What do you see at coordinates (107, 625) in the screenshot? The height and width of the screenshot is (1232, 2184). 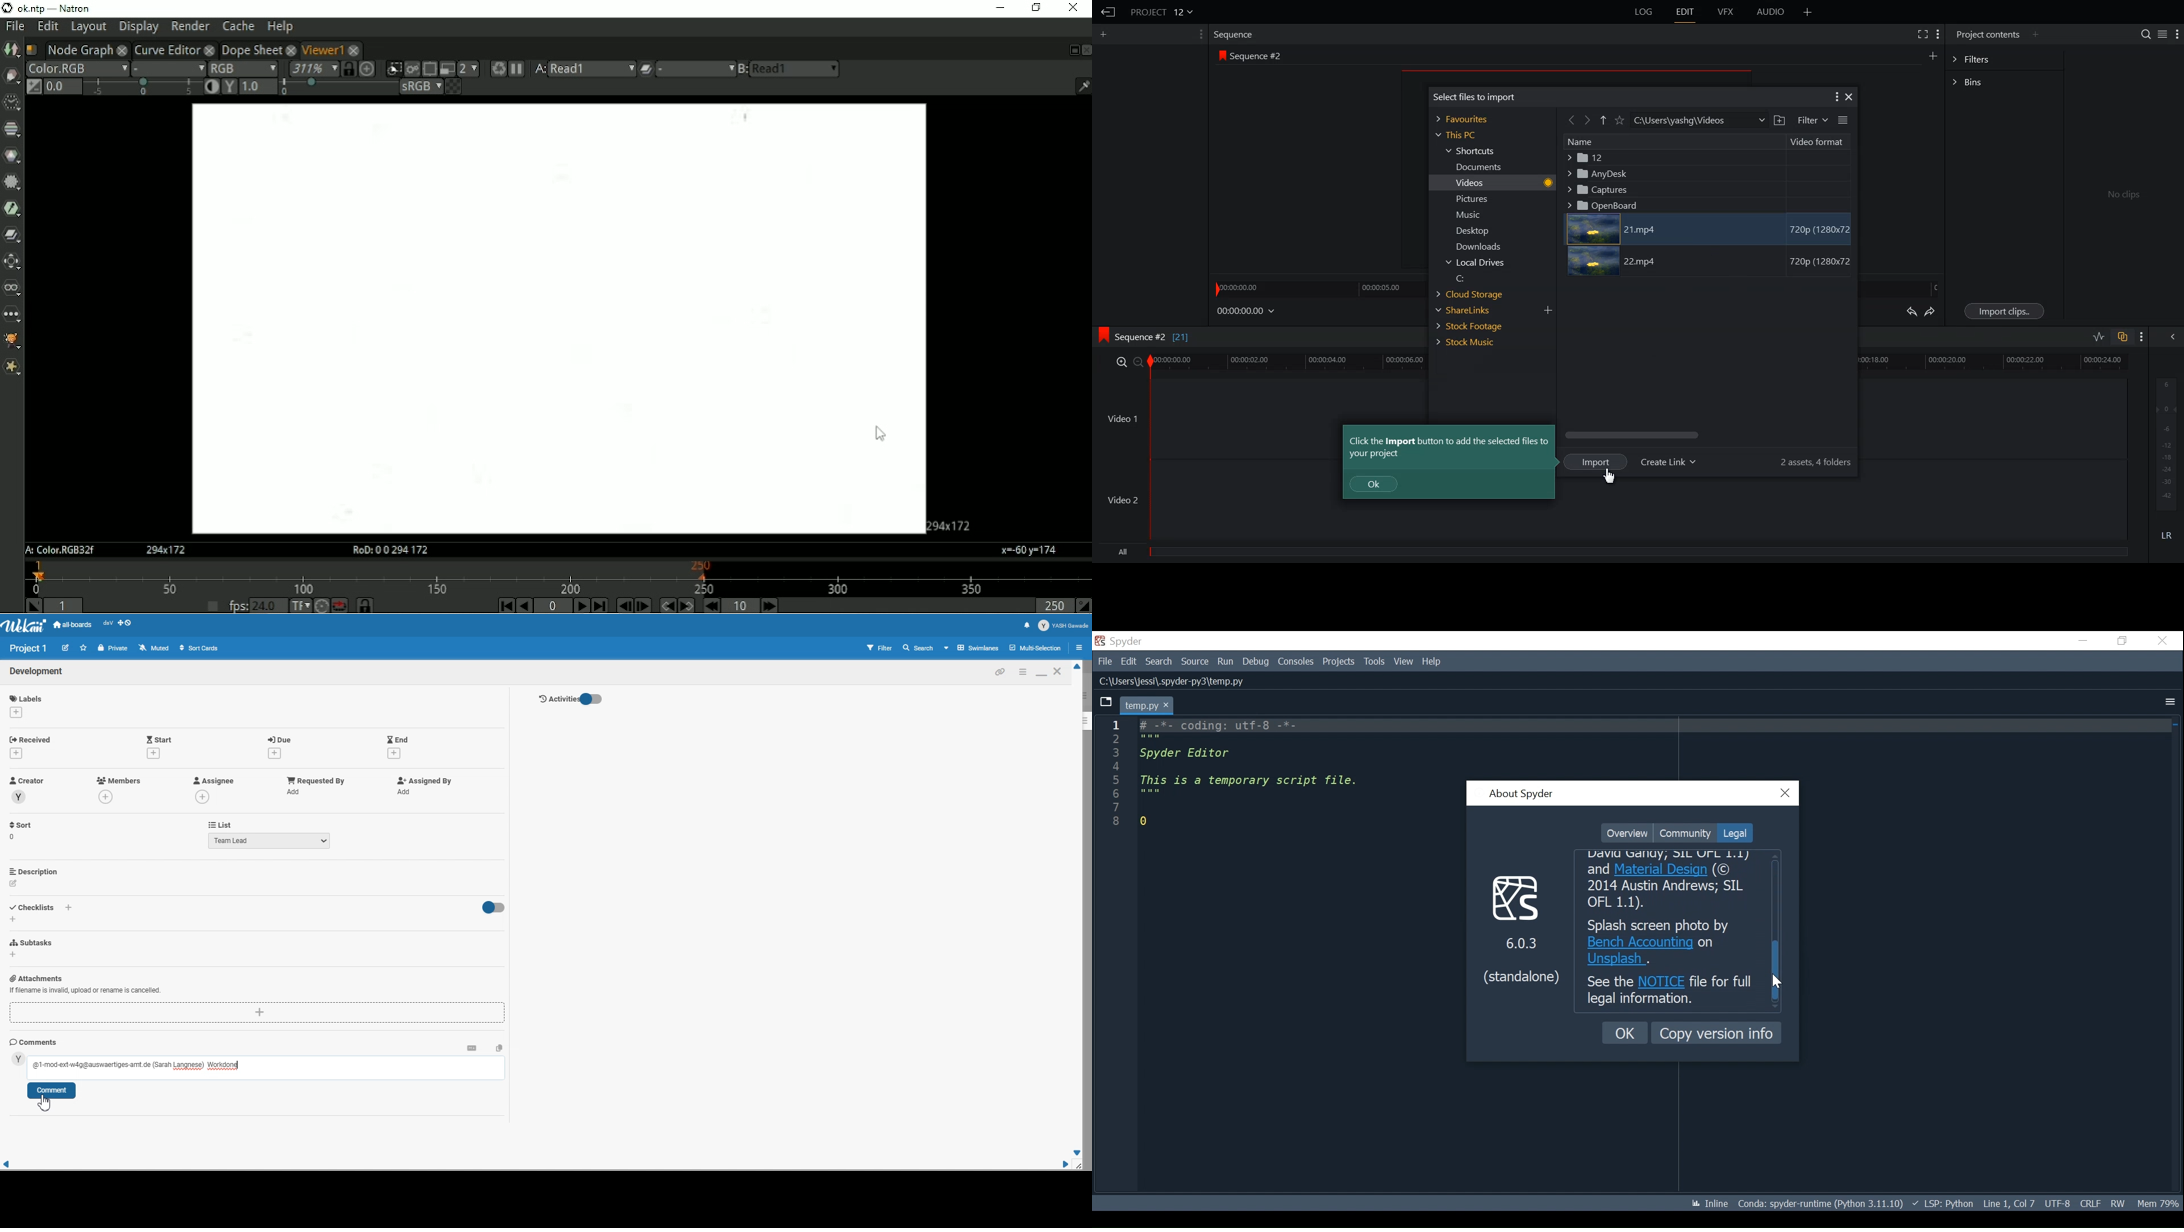 I see `Recent open file` at bounding box center [107, 625].